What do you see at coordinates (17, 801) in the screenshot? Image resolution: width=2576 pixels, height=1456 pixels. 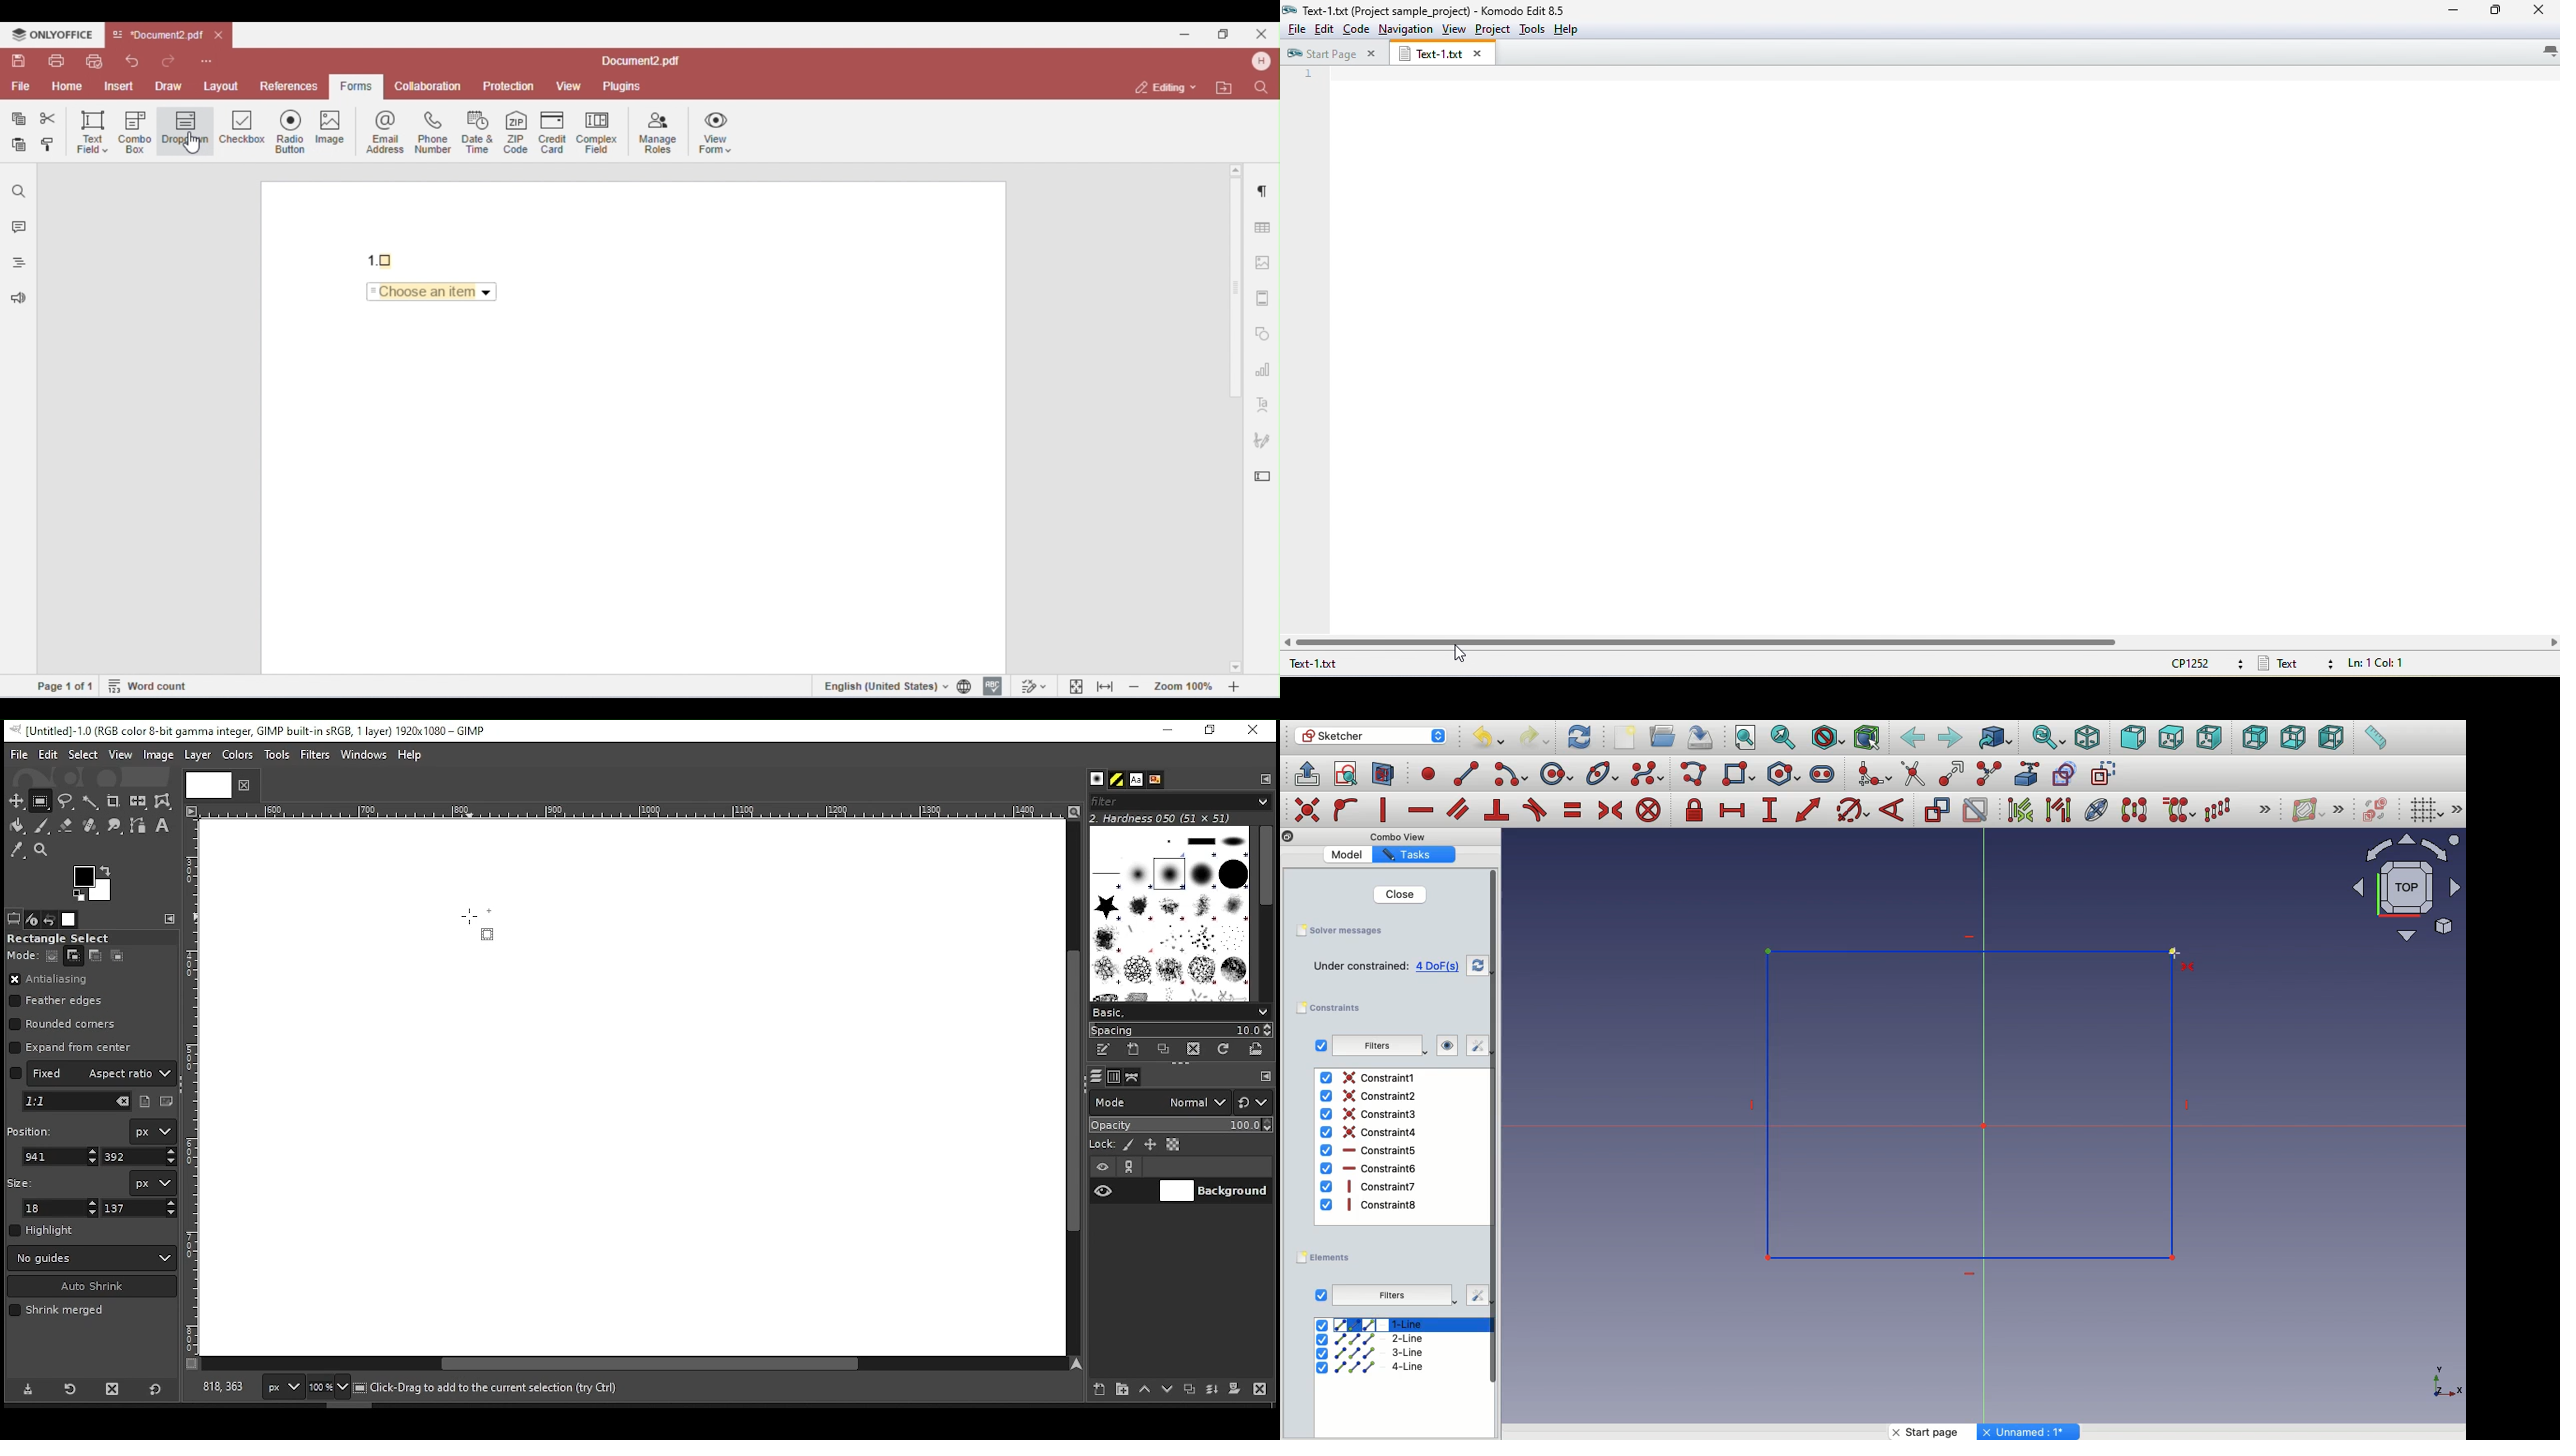 I see `selection tool` at bounding box center [17, 801].